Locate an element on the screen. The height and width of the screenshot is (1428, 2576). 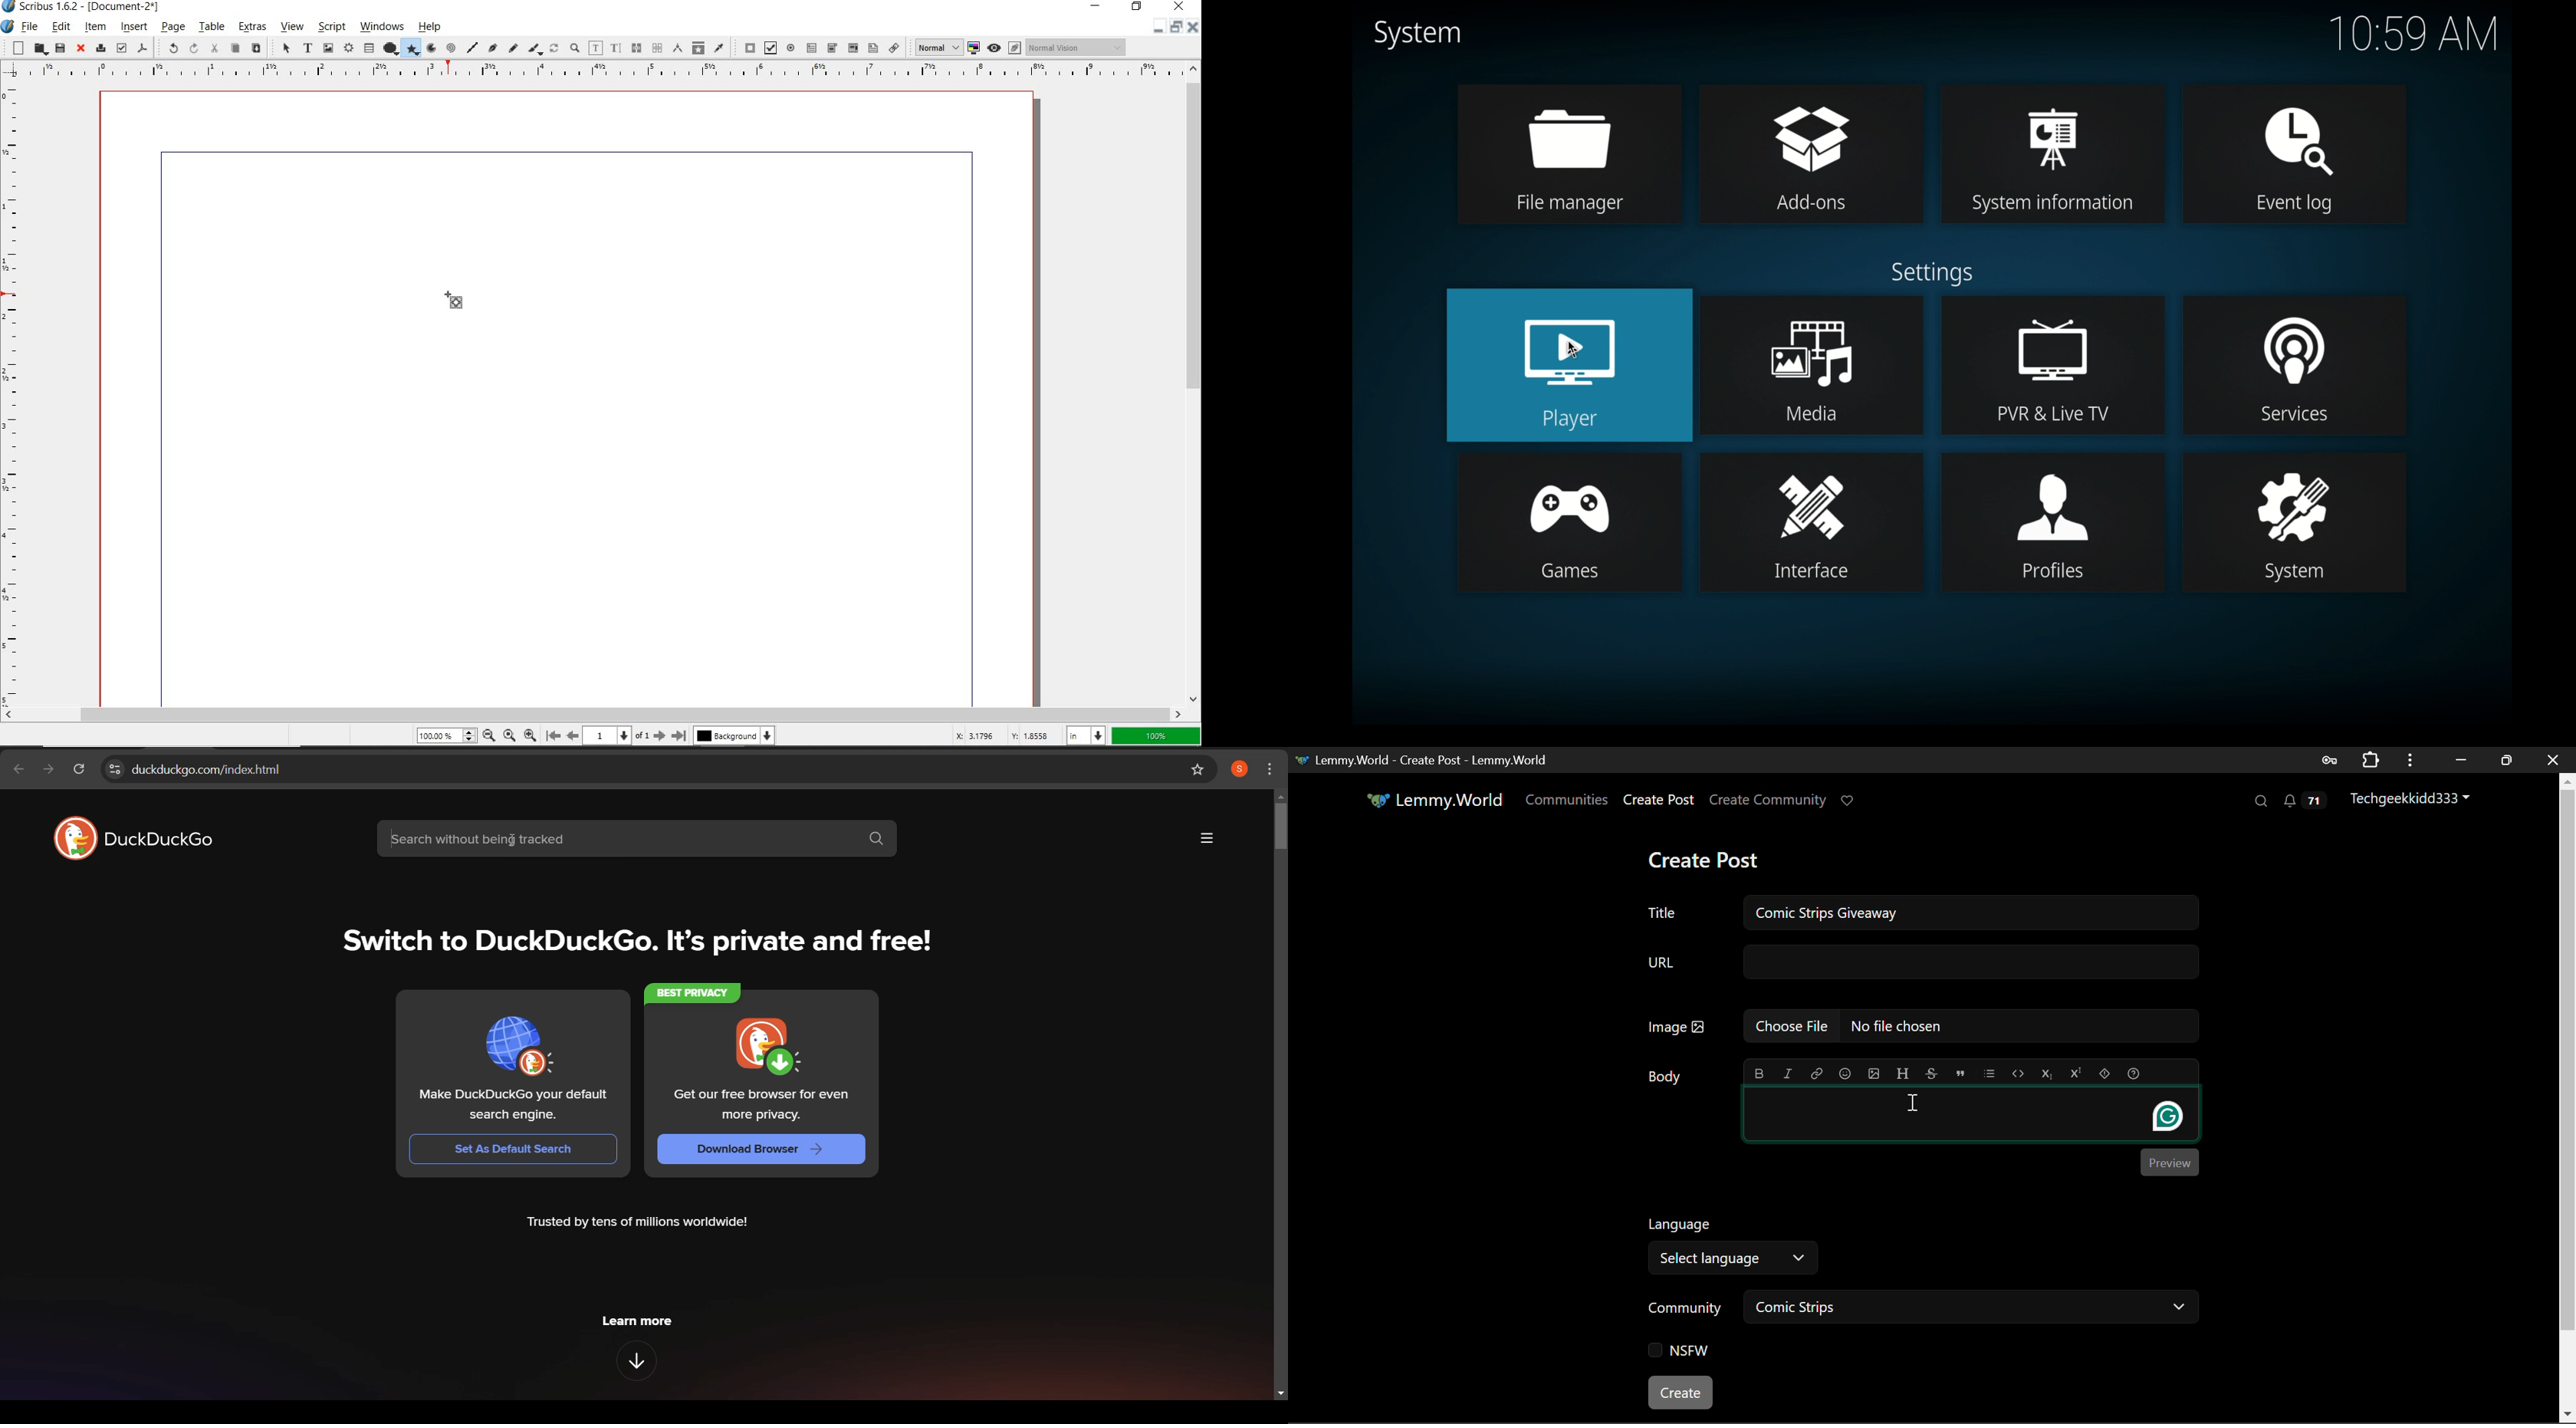
Restore is located at coordinates (1175, 29).